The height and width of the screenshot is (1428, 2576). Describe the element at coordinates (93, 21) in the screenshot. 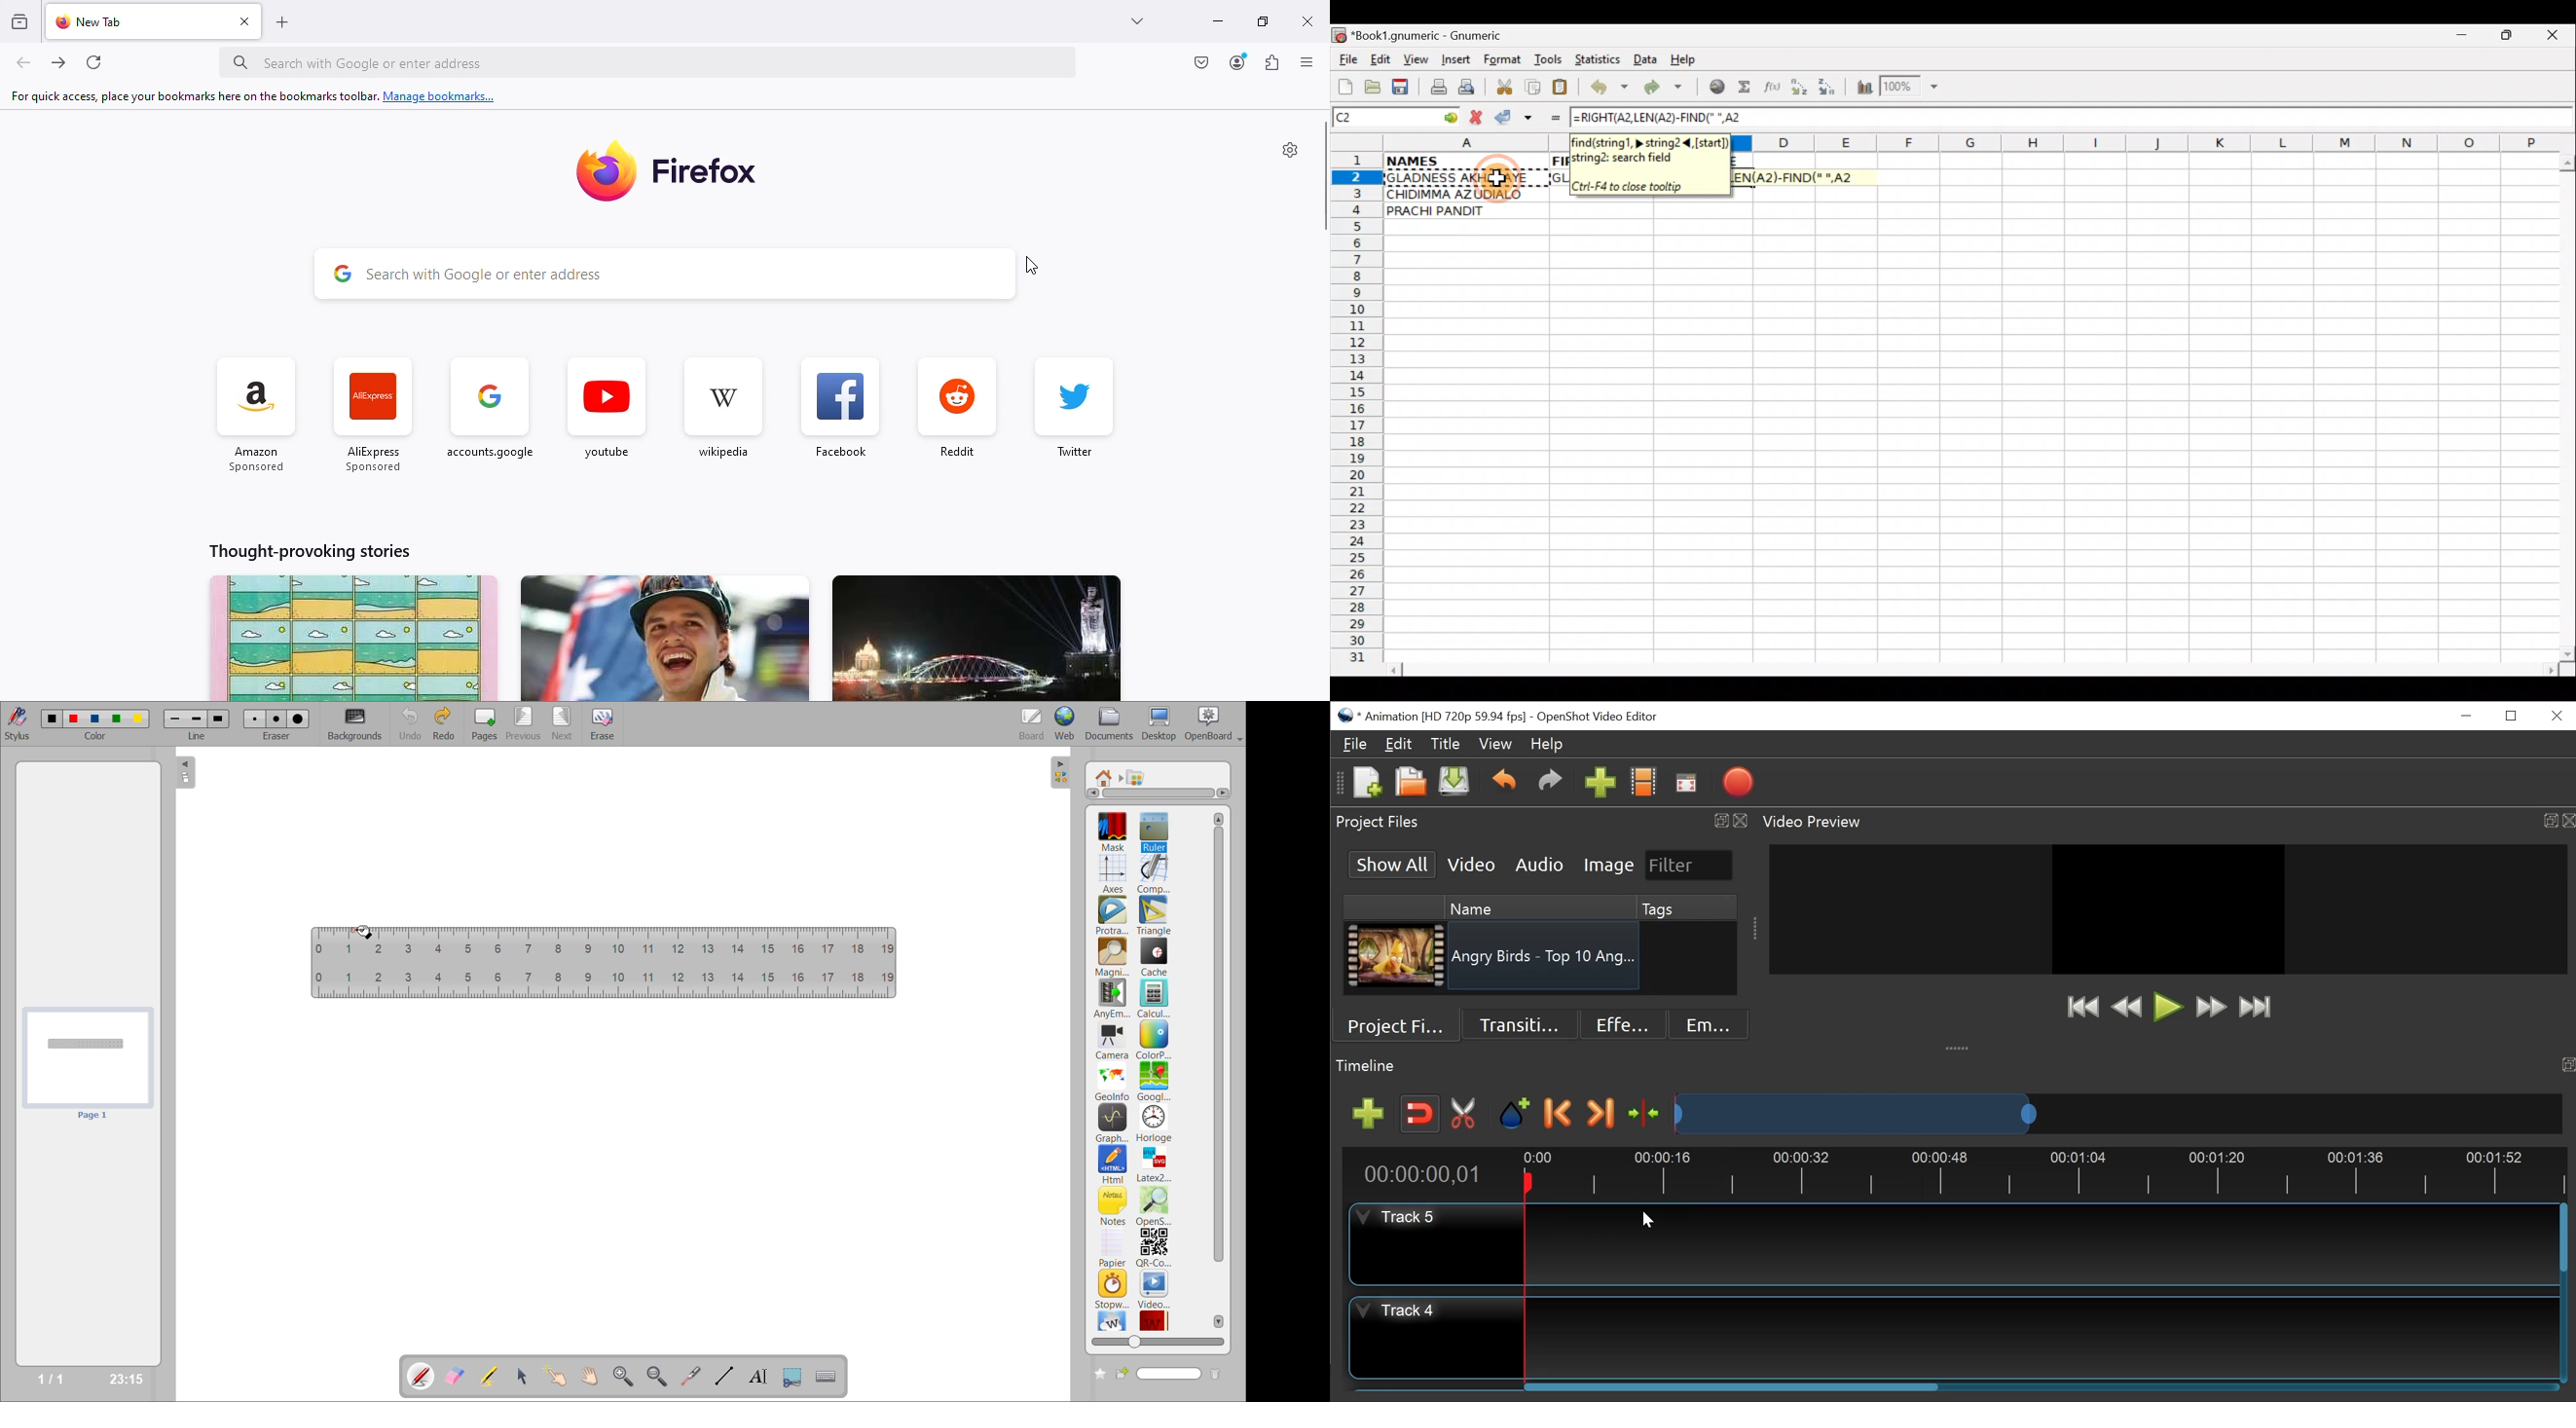

I see `new tab` at that location.